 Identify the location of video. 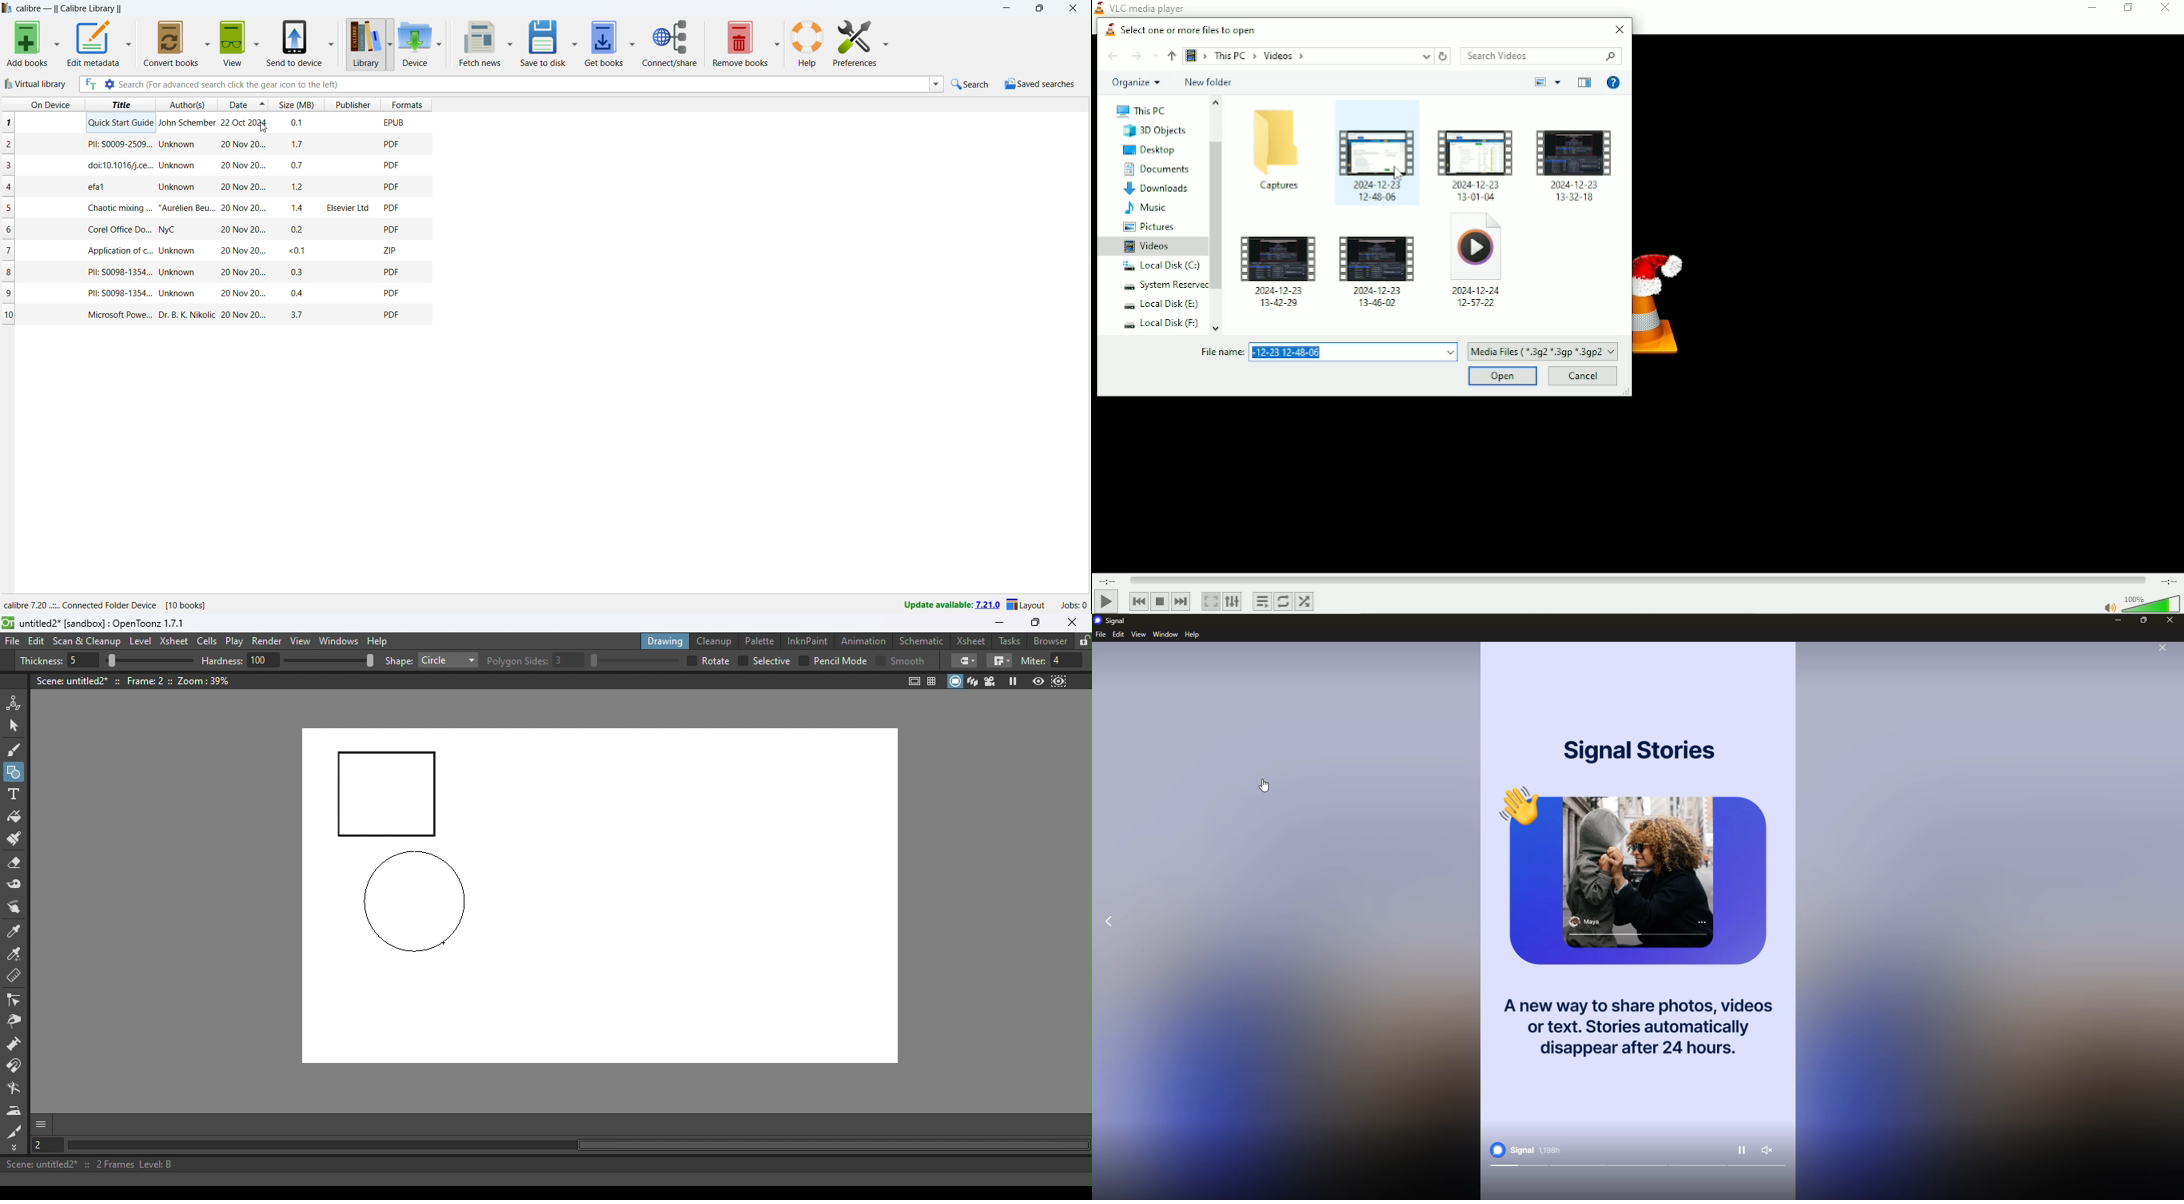
(1374, 163).